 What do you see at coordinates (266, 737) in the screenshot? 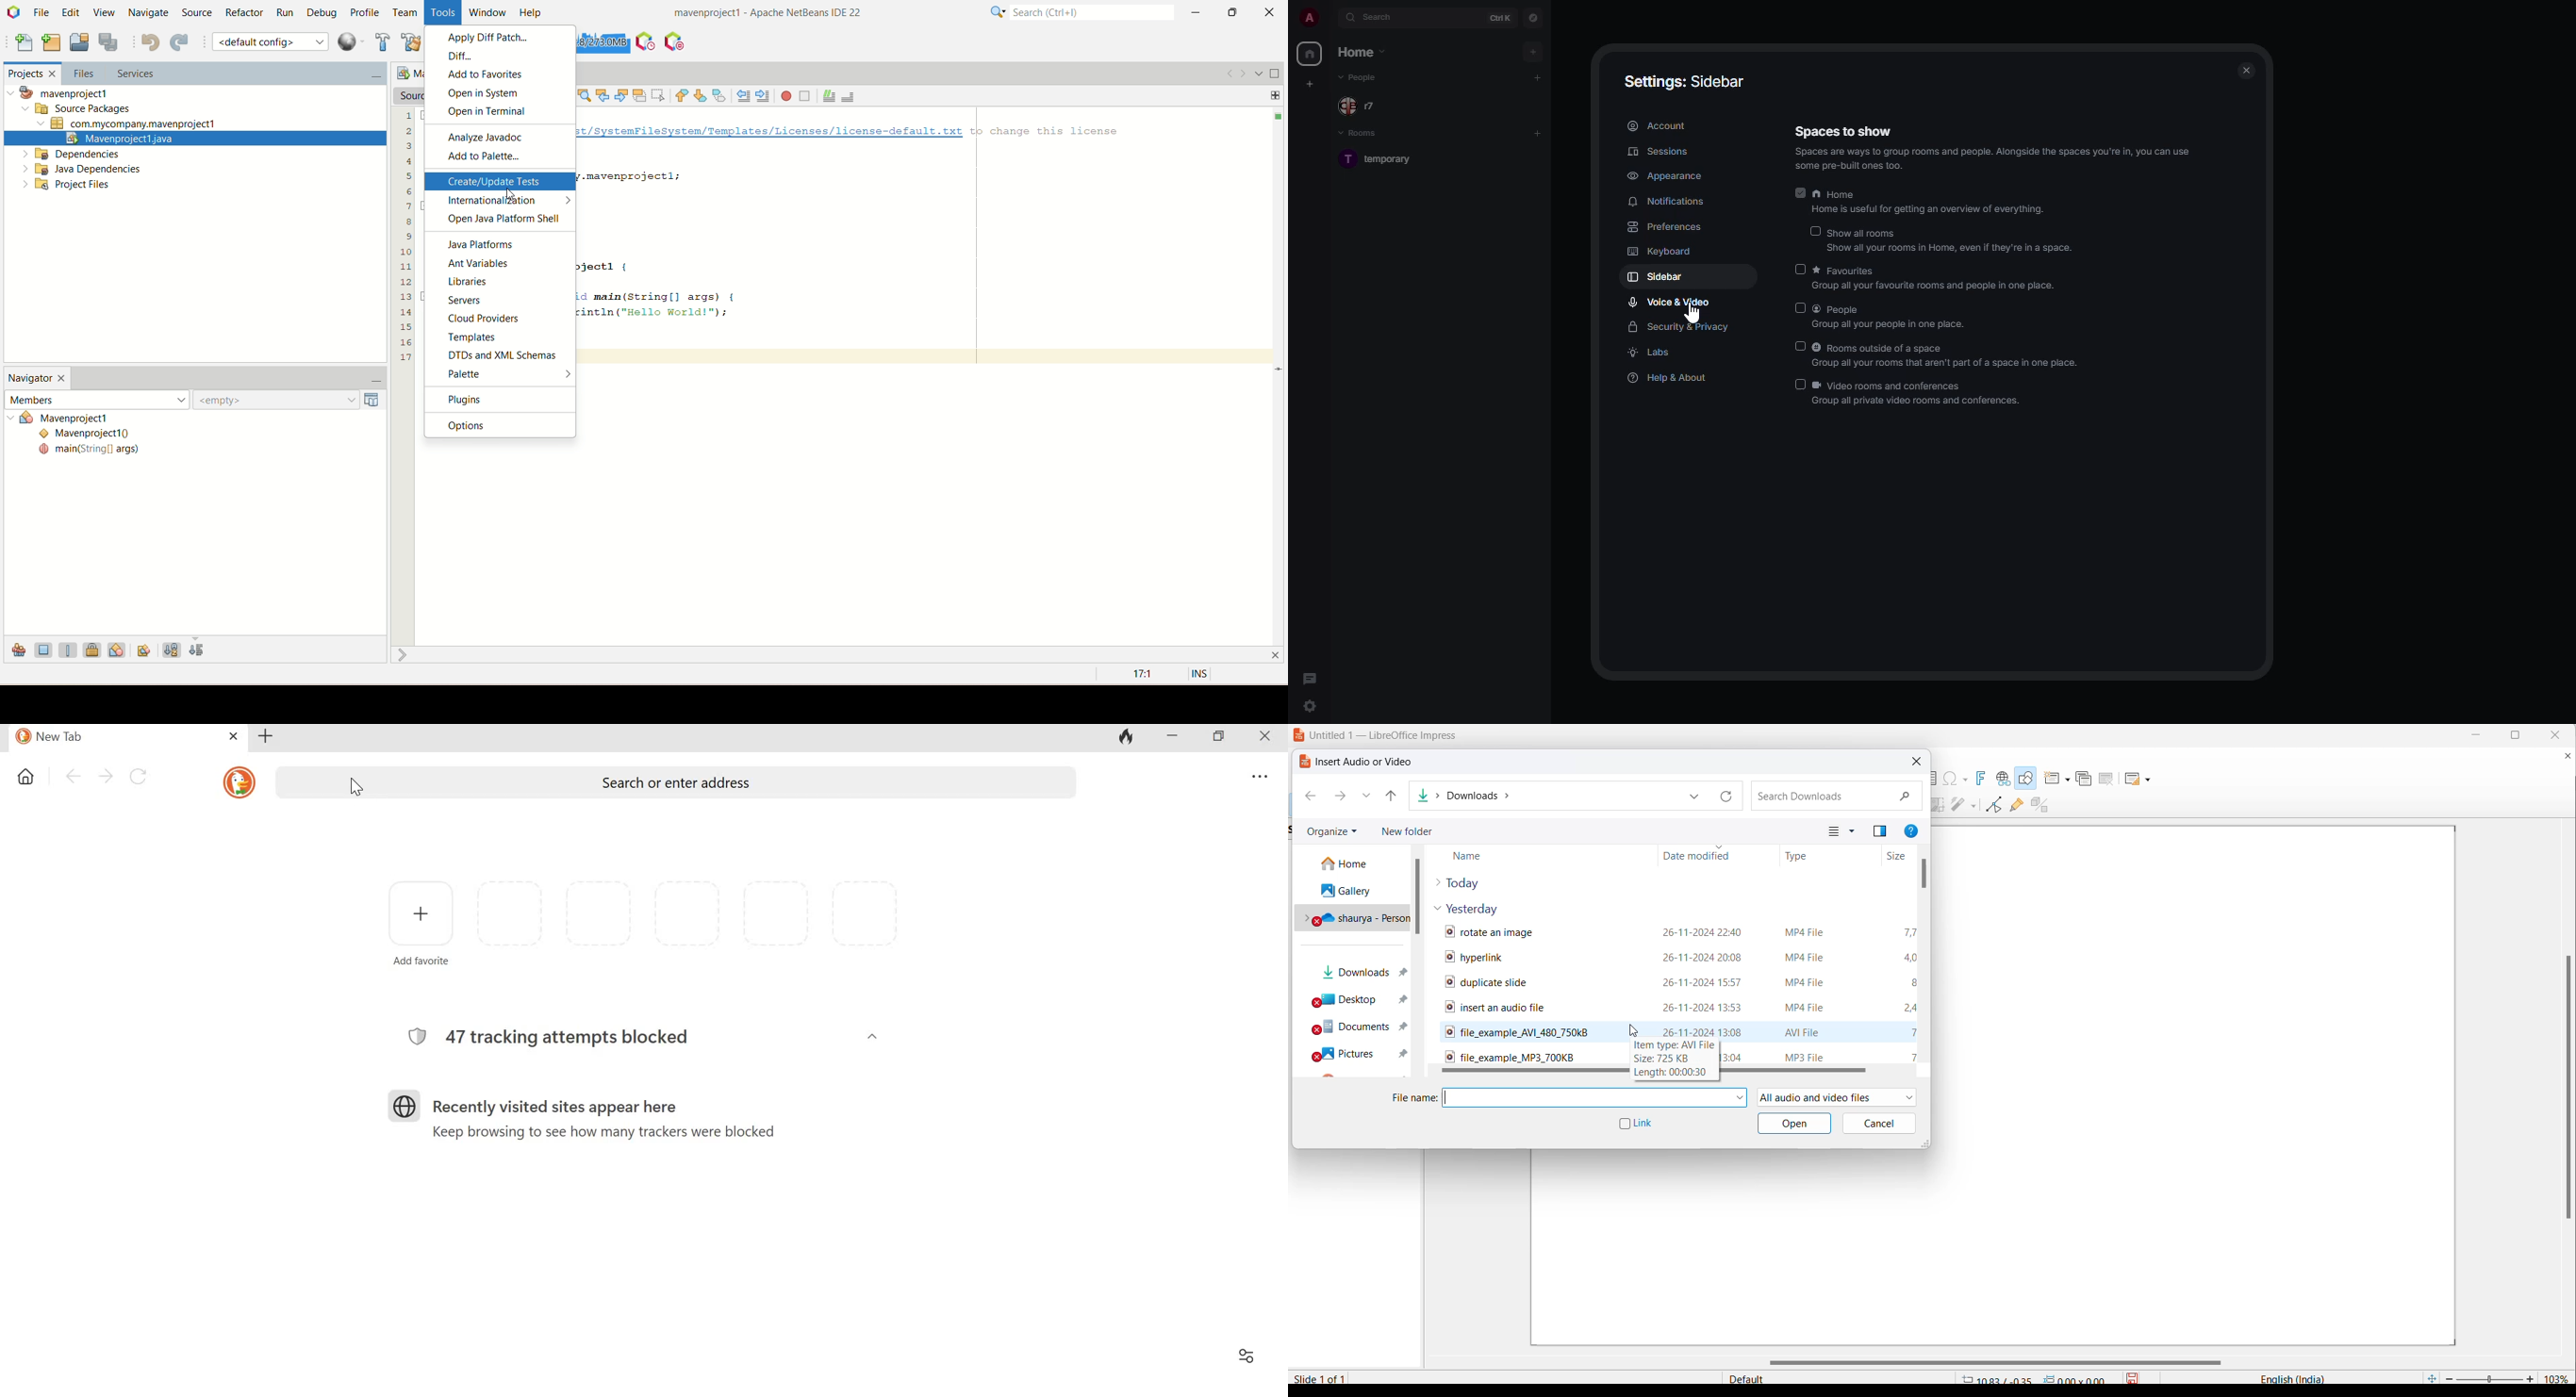
I see `Add new tab` at bounding box center [266, 737].